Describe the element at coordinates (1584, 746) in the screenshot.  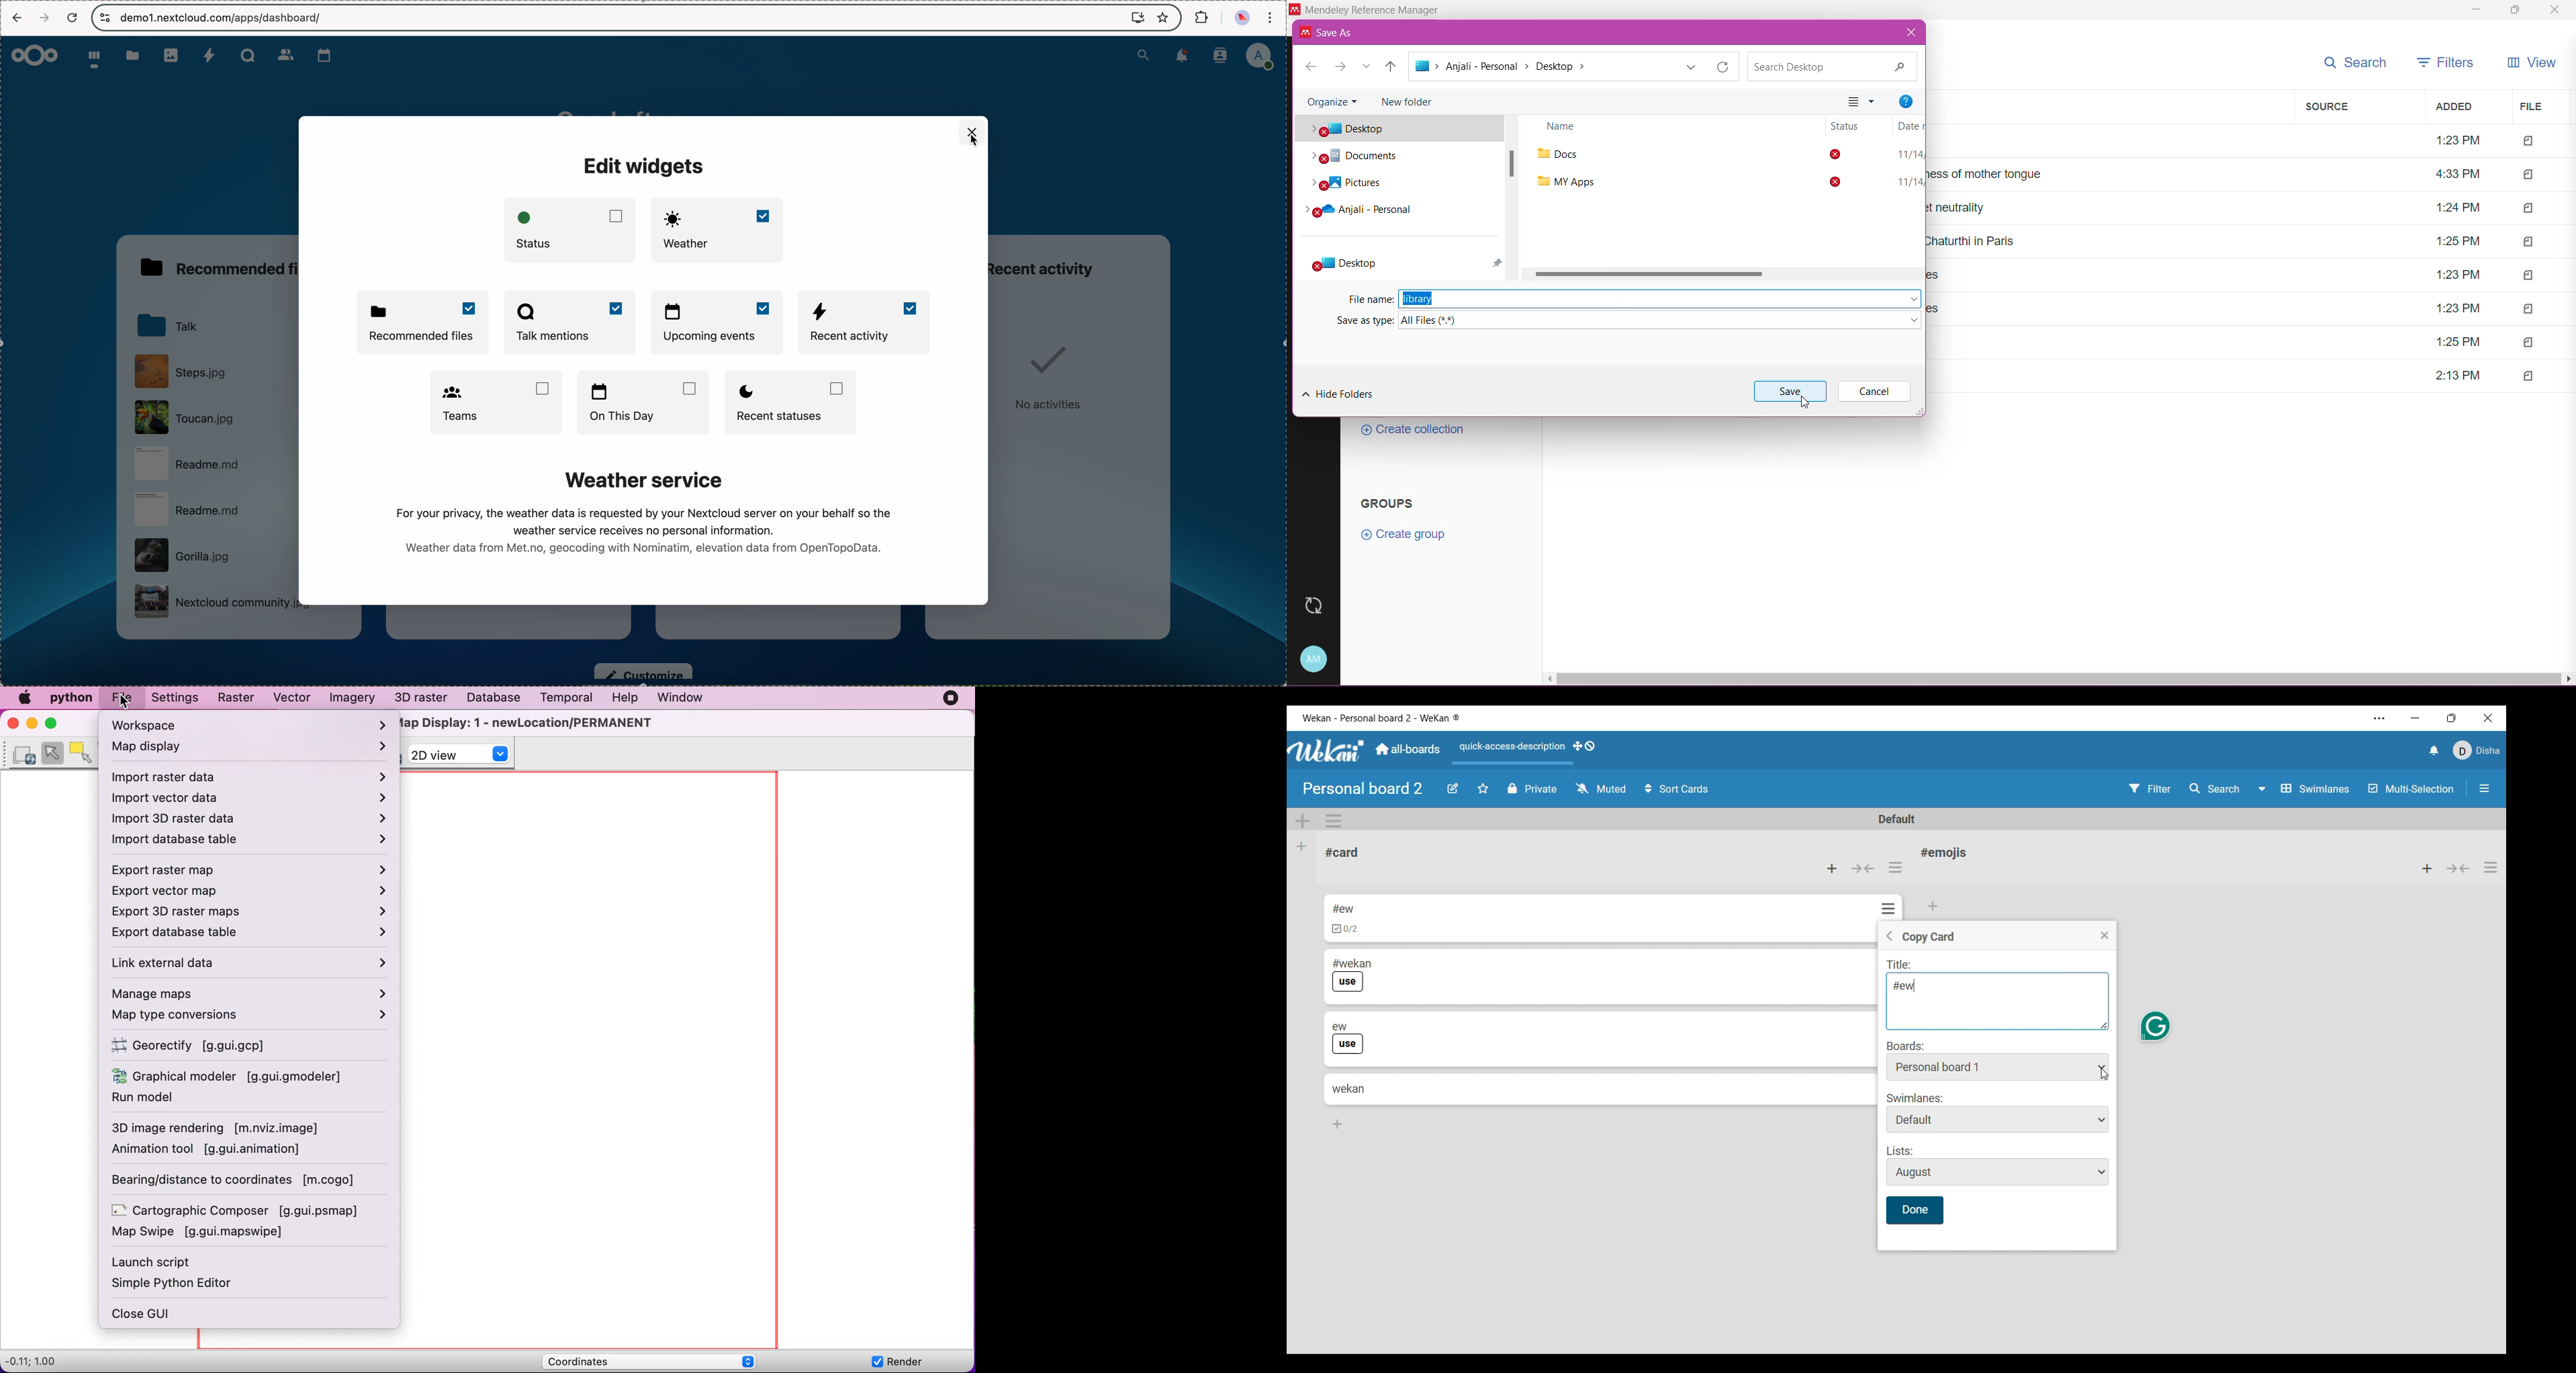
I see `Show desktop drag handles` at that location.